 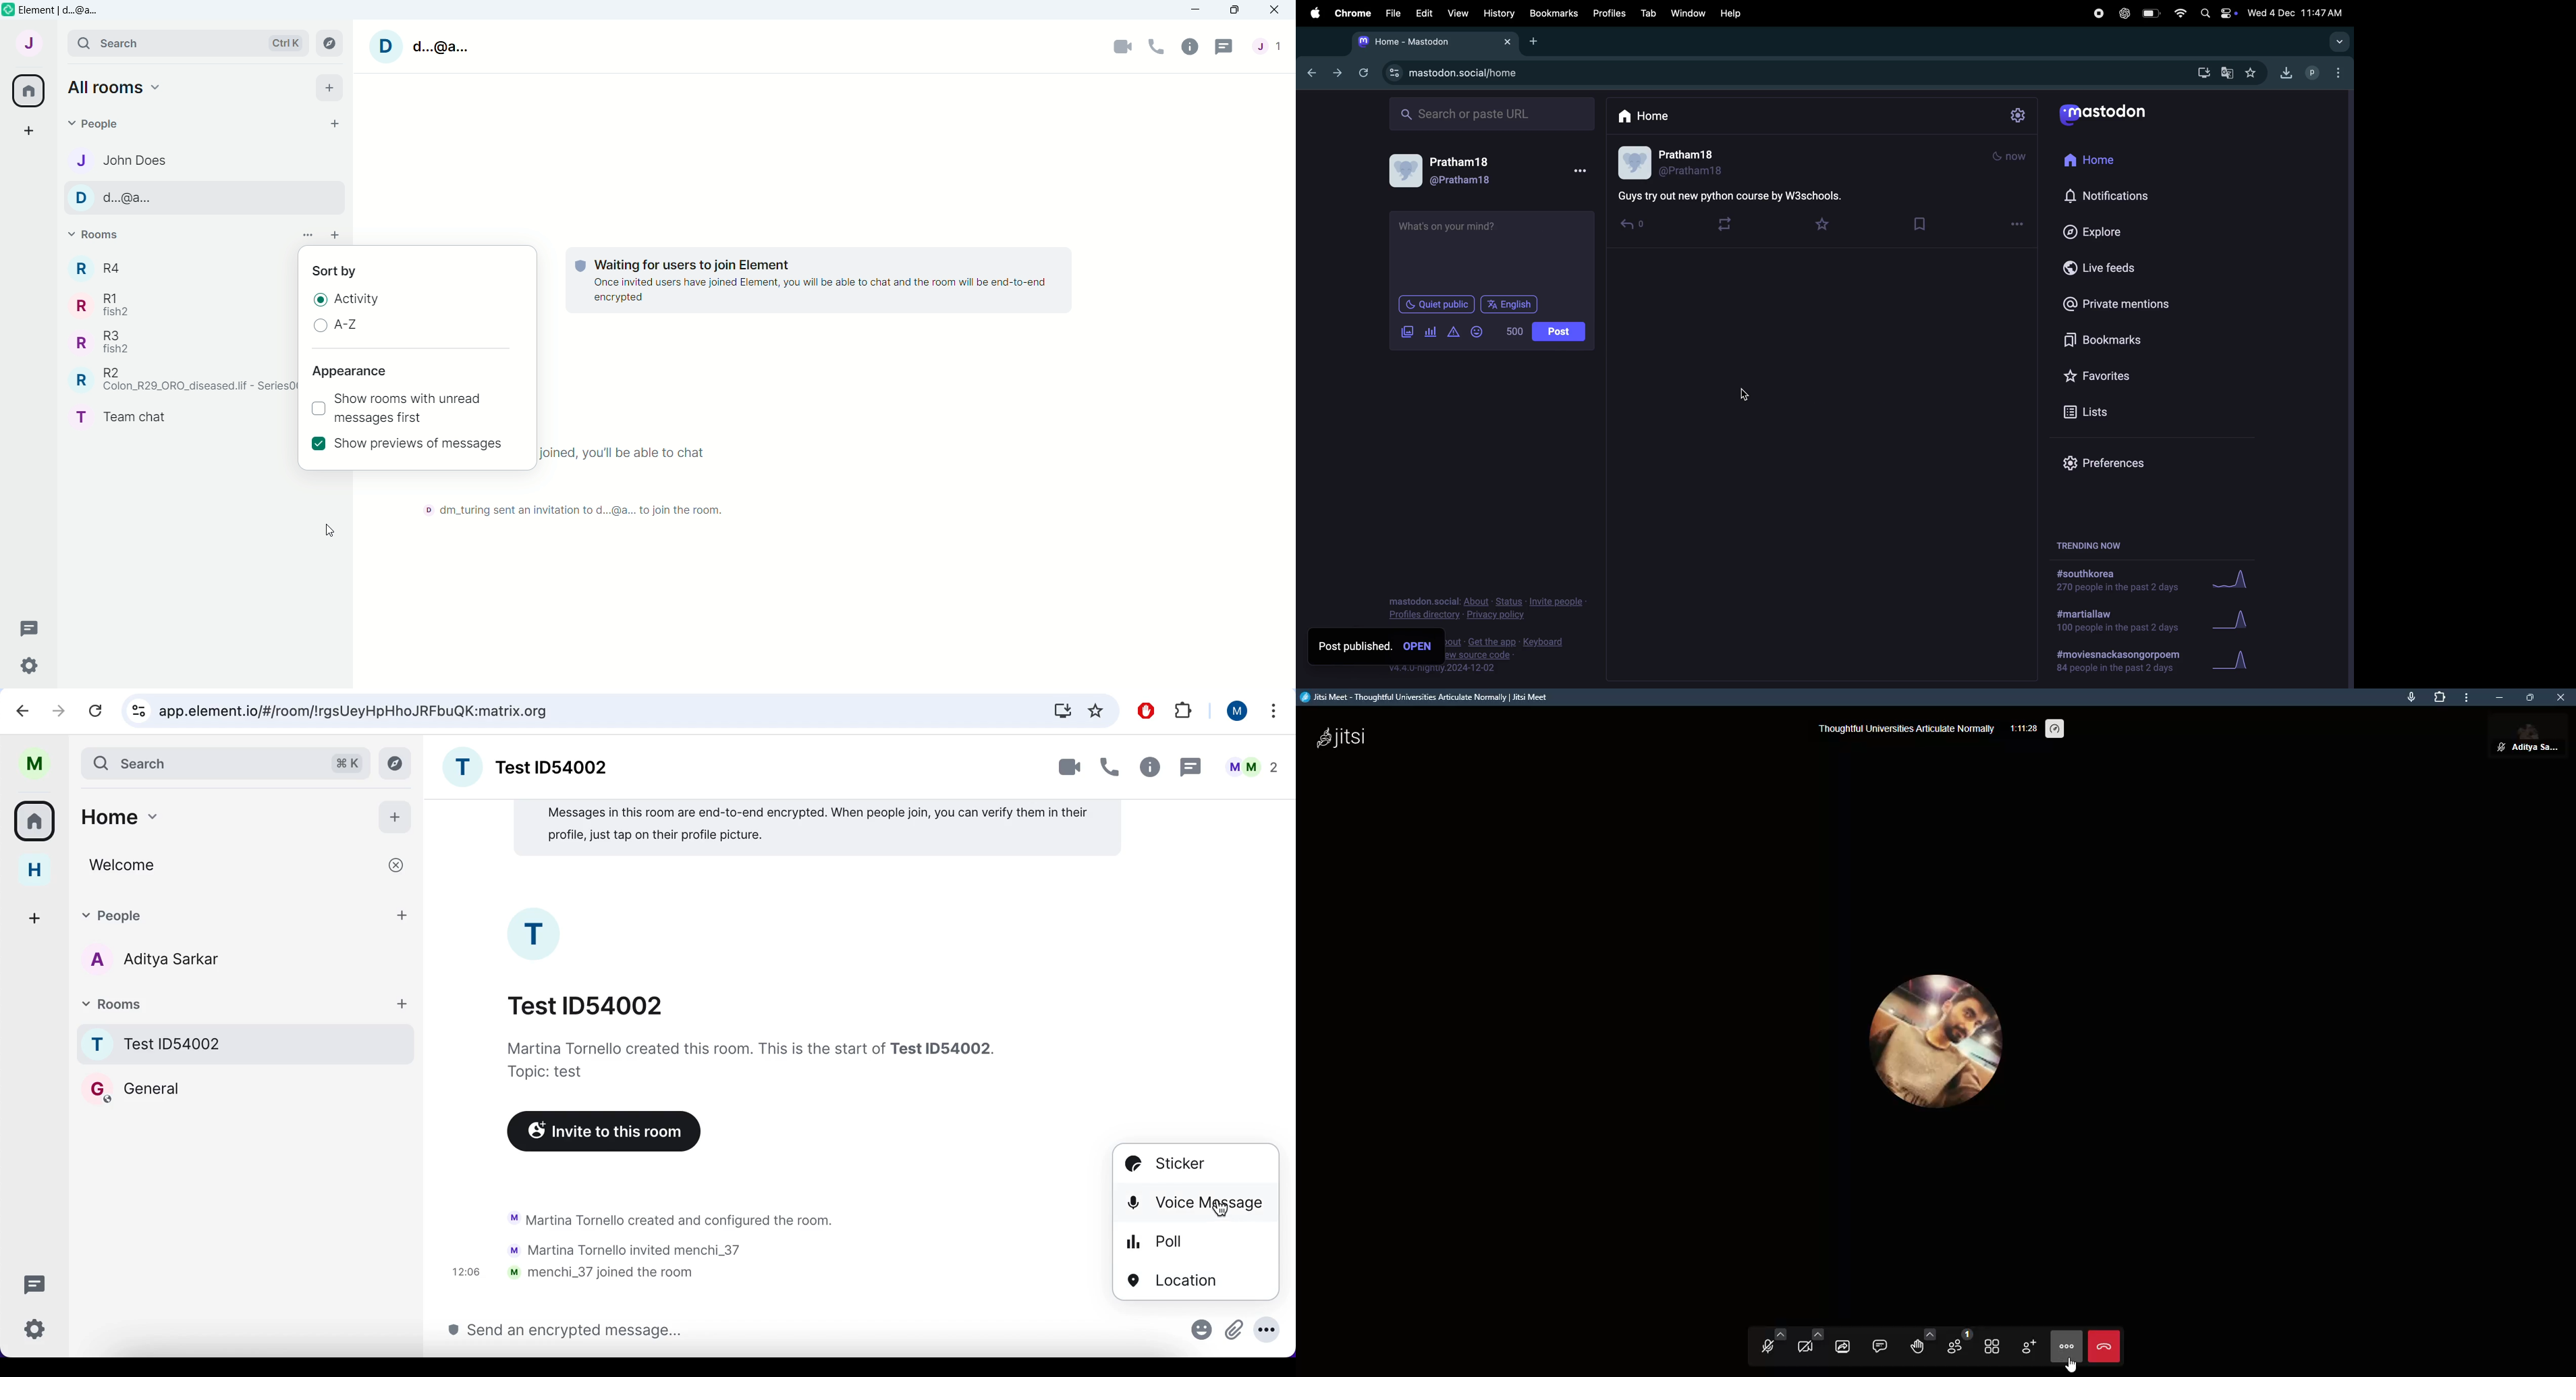 I want to click on downloads, so click(x=2204, y=72).